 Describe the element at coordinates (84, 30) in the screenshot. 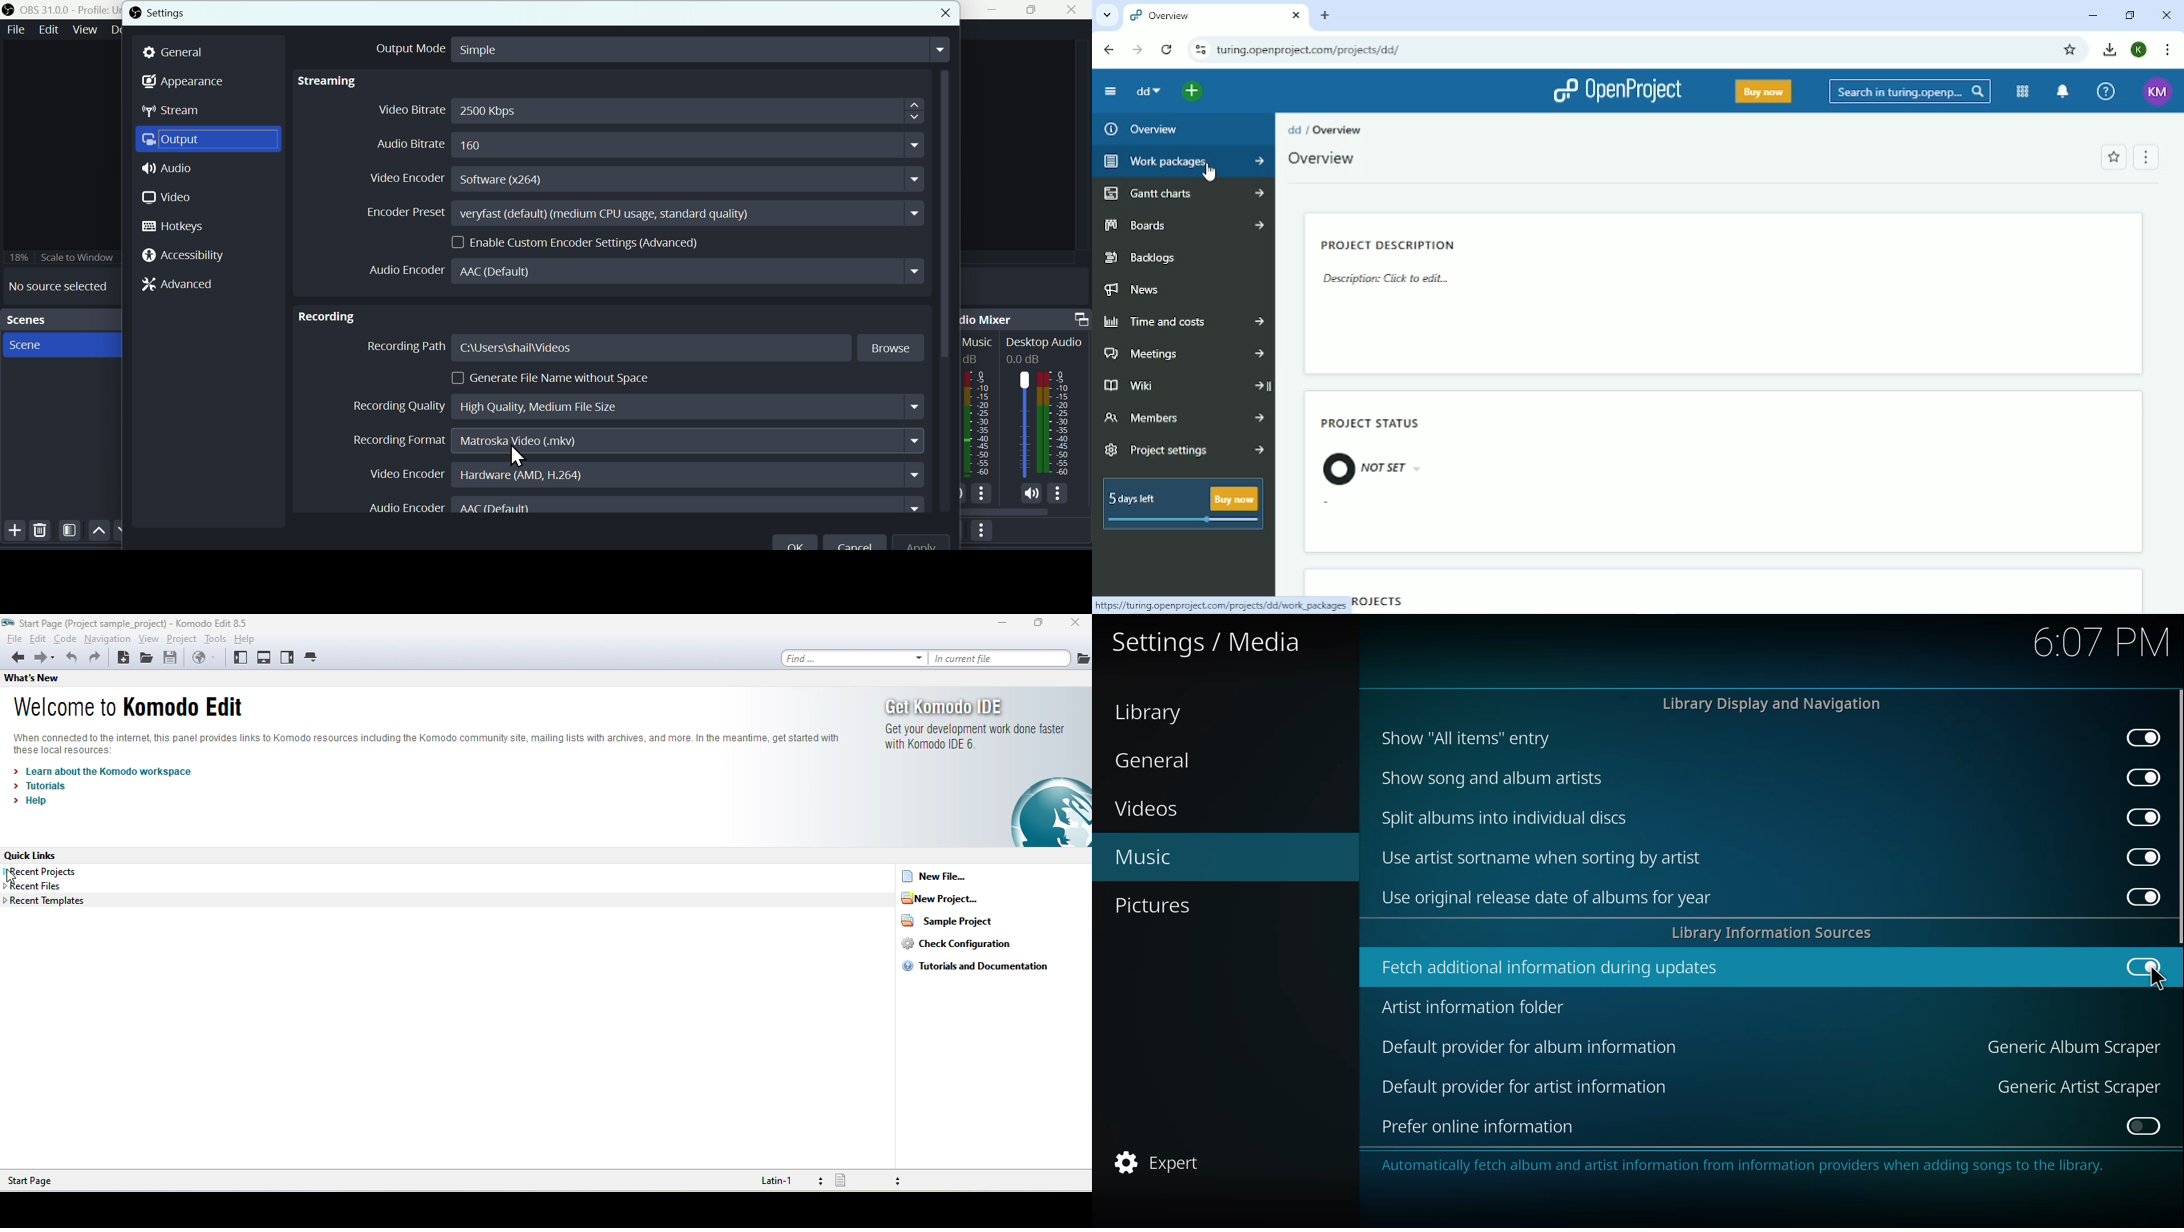

I see `View` at that location.